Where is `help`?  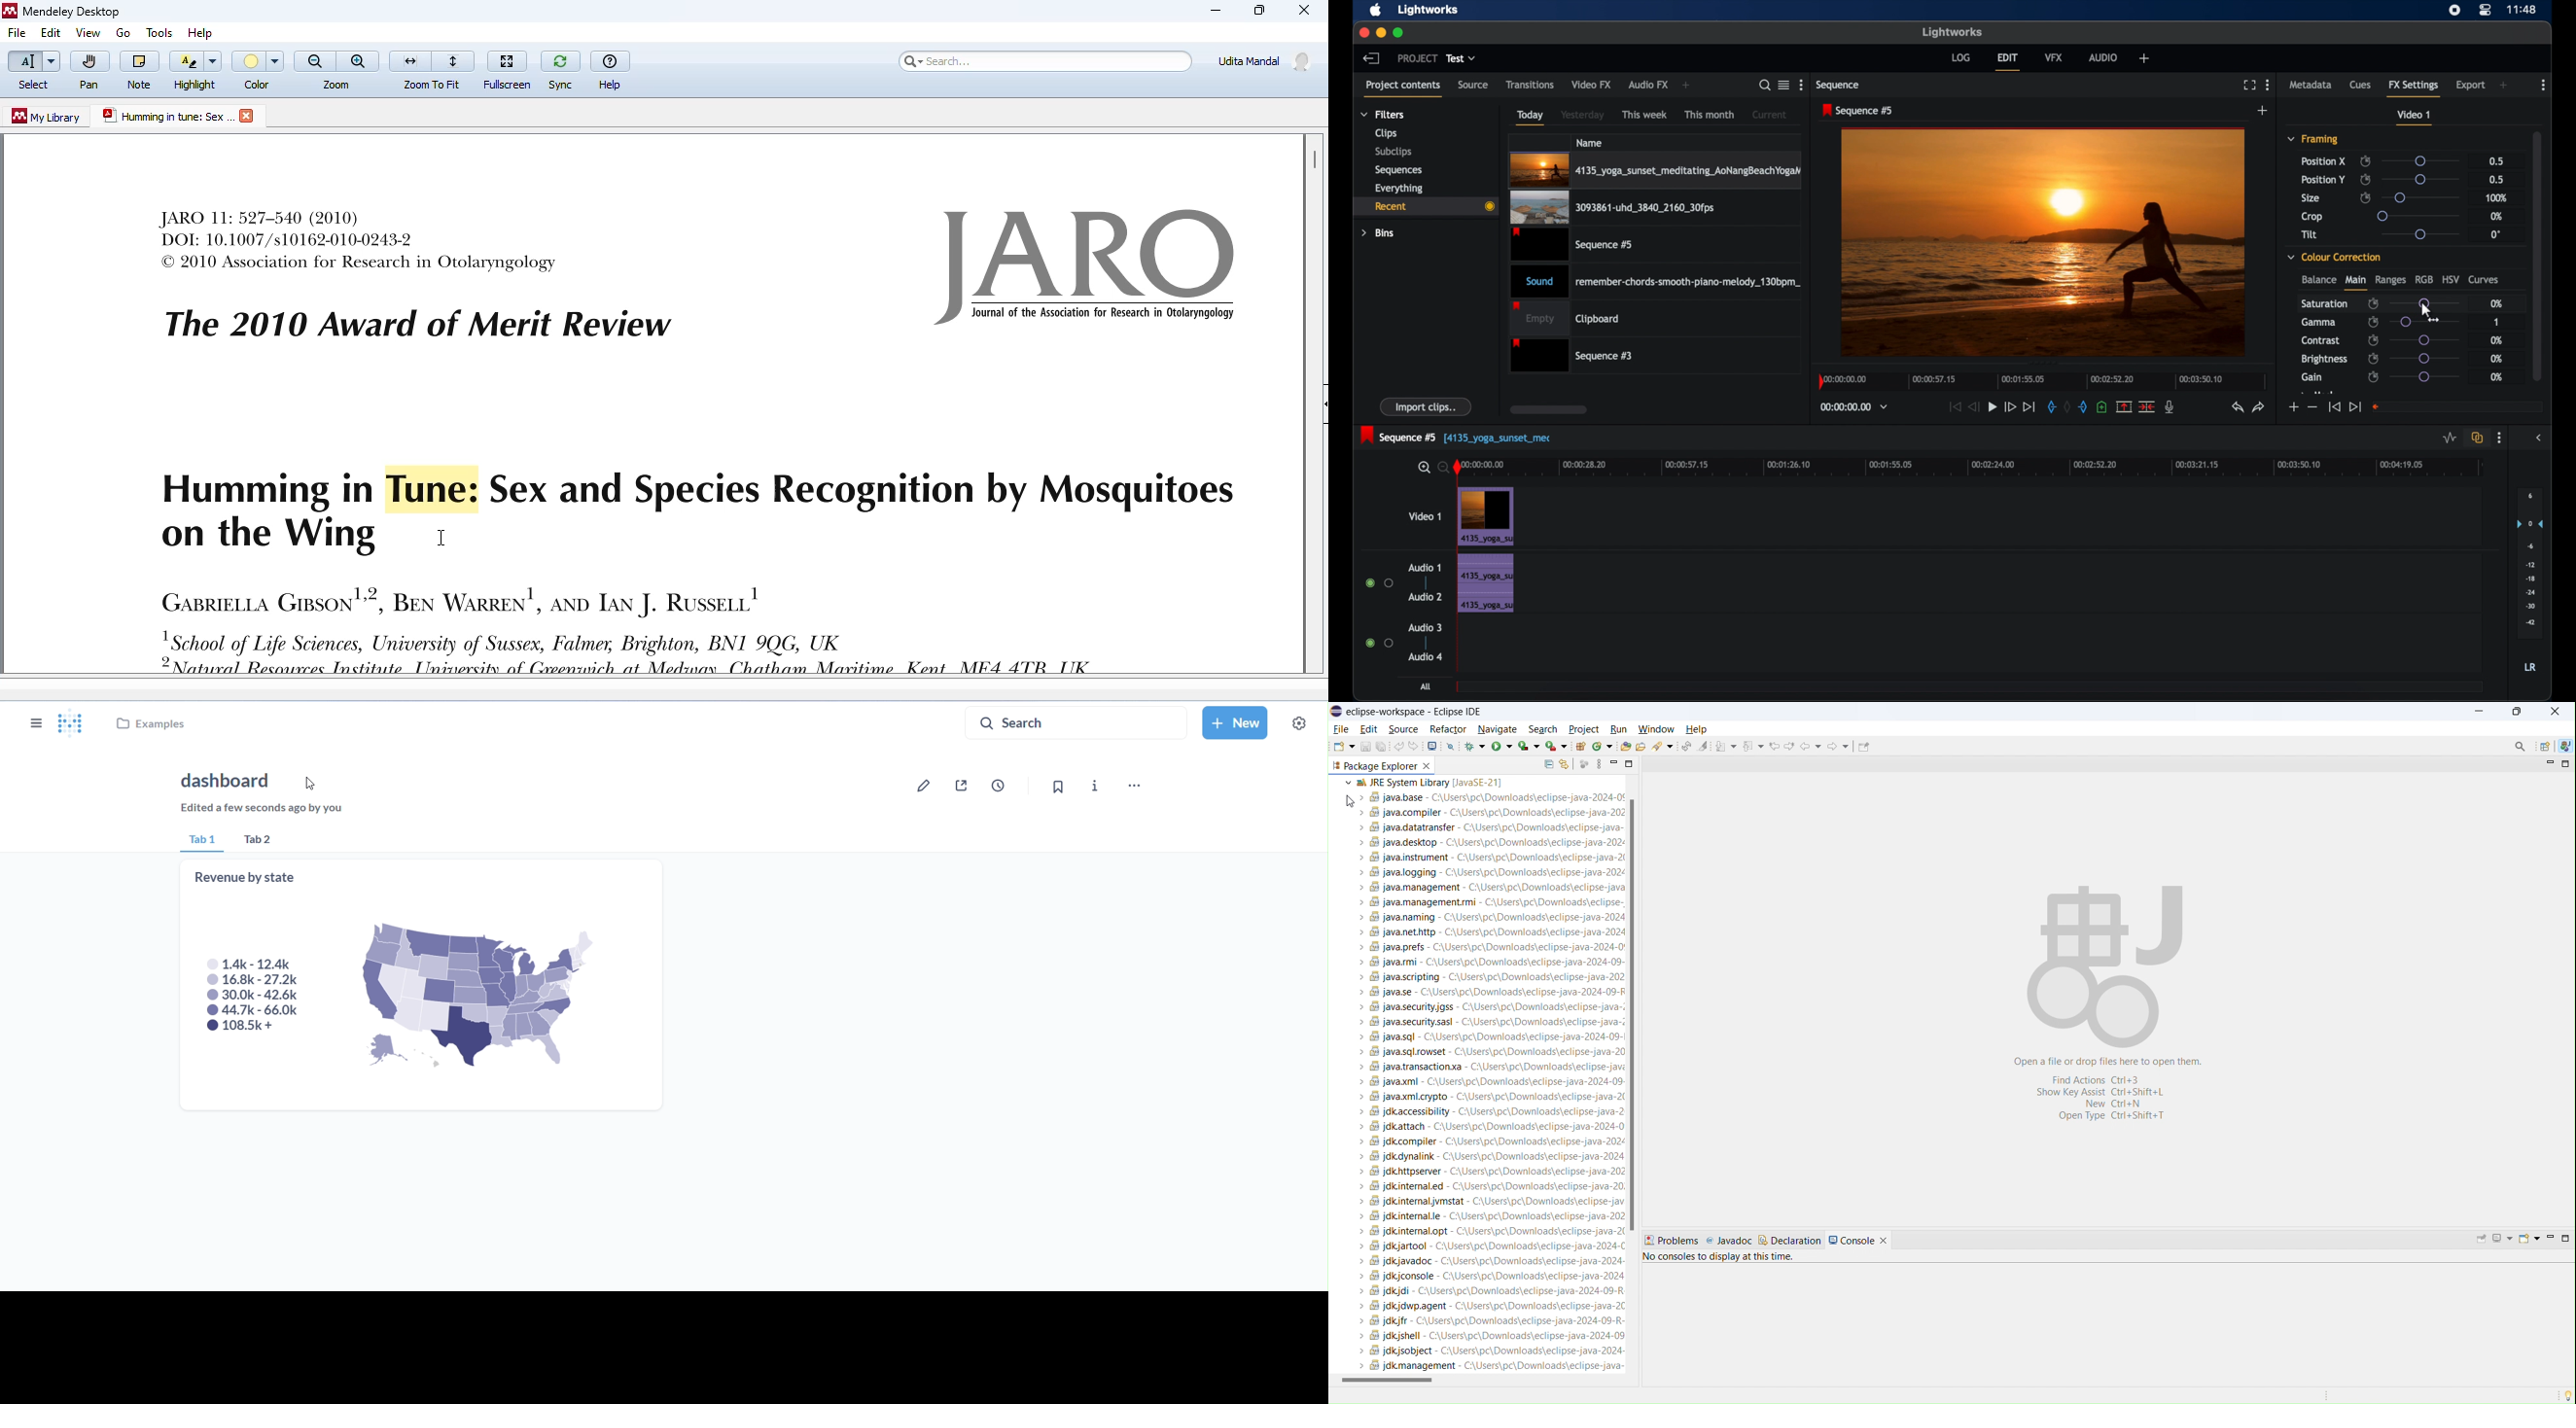
help is located at coordinates (205, 29).